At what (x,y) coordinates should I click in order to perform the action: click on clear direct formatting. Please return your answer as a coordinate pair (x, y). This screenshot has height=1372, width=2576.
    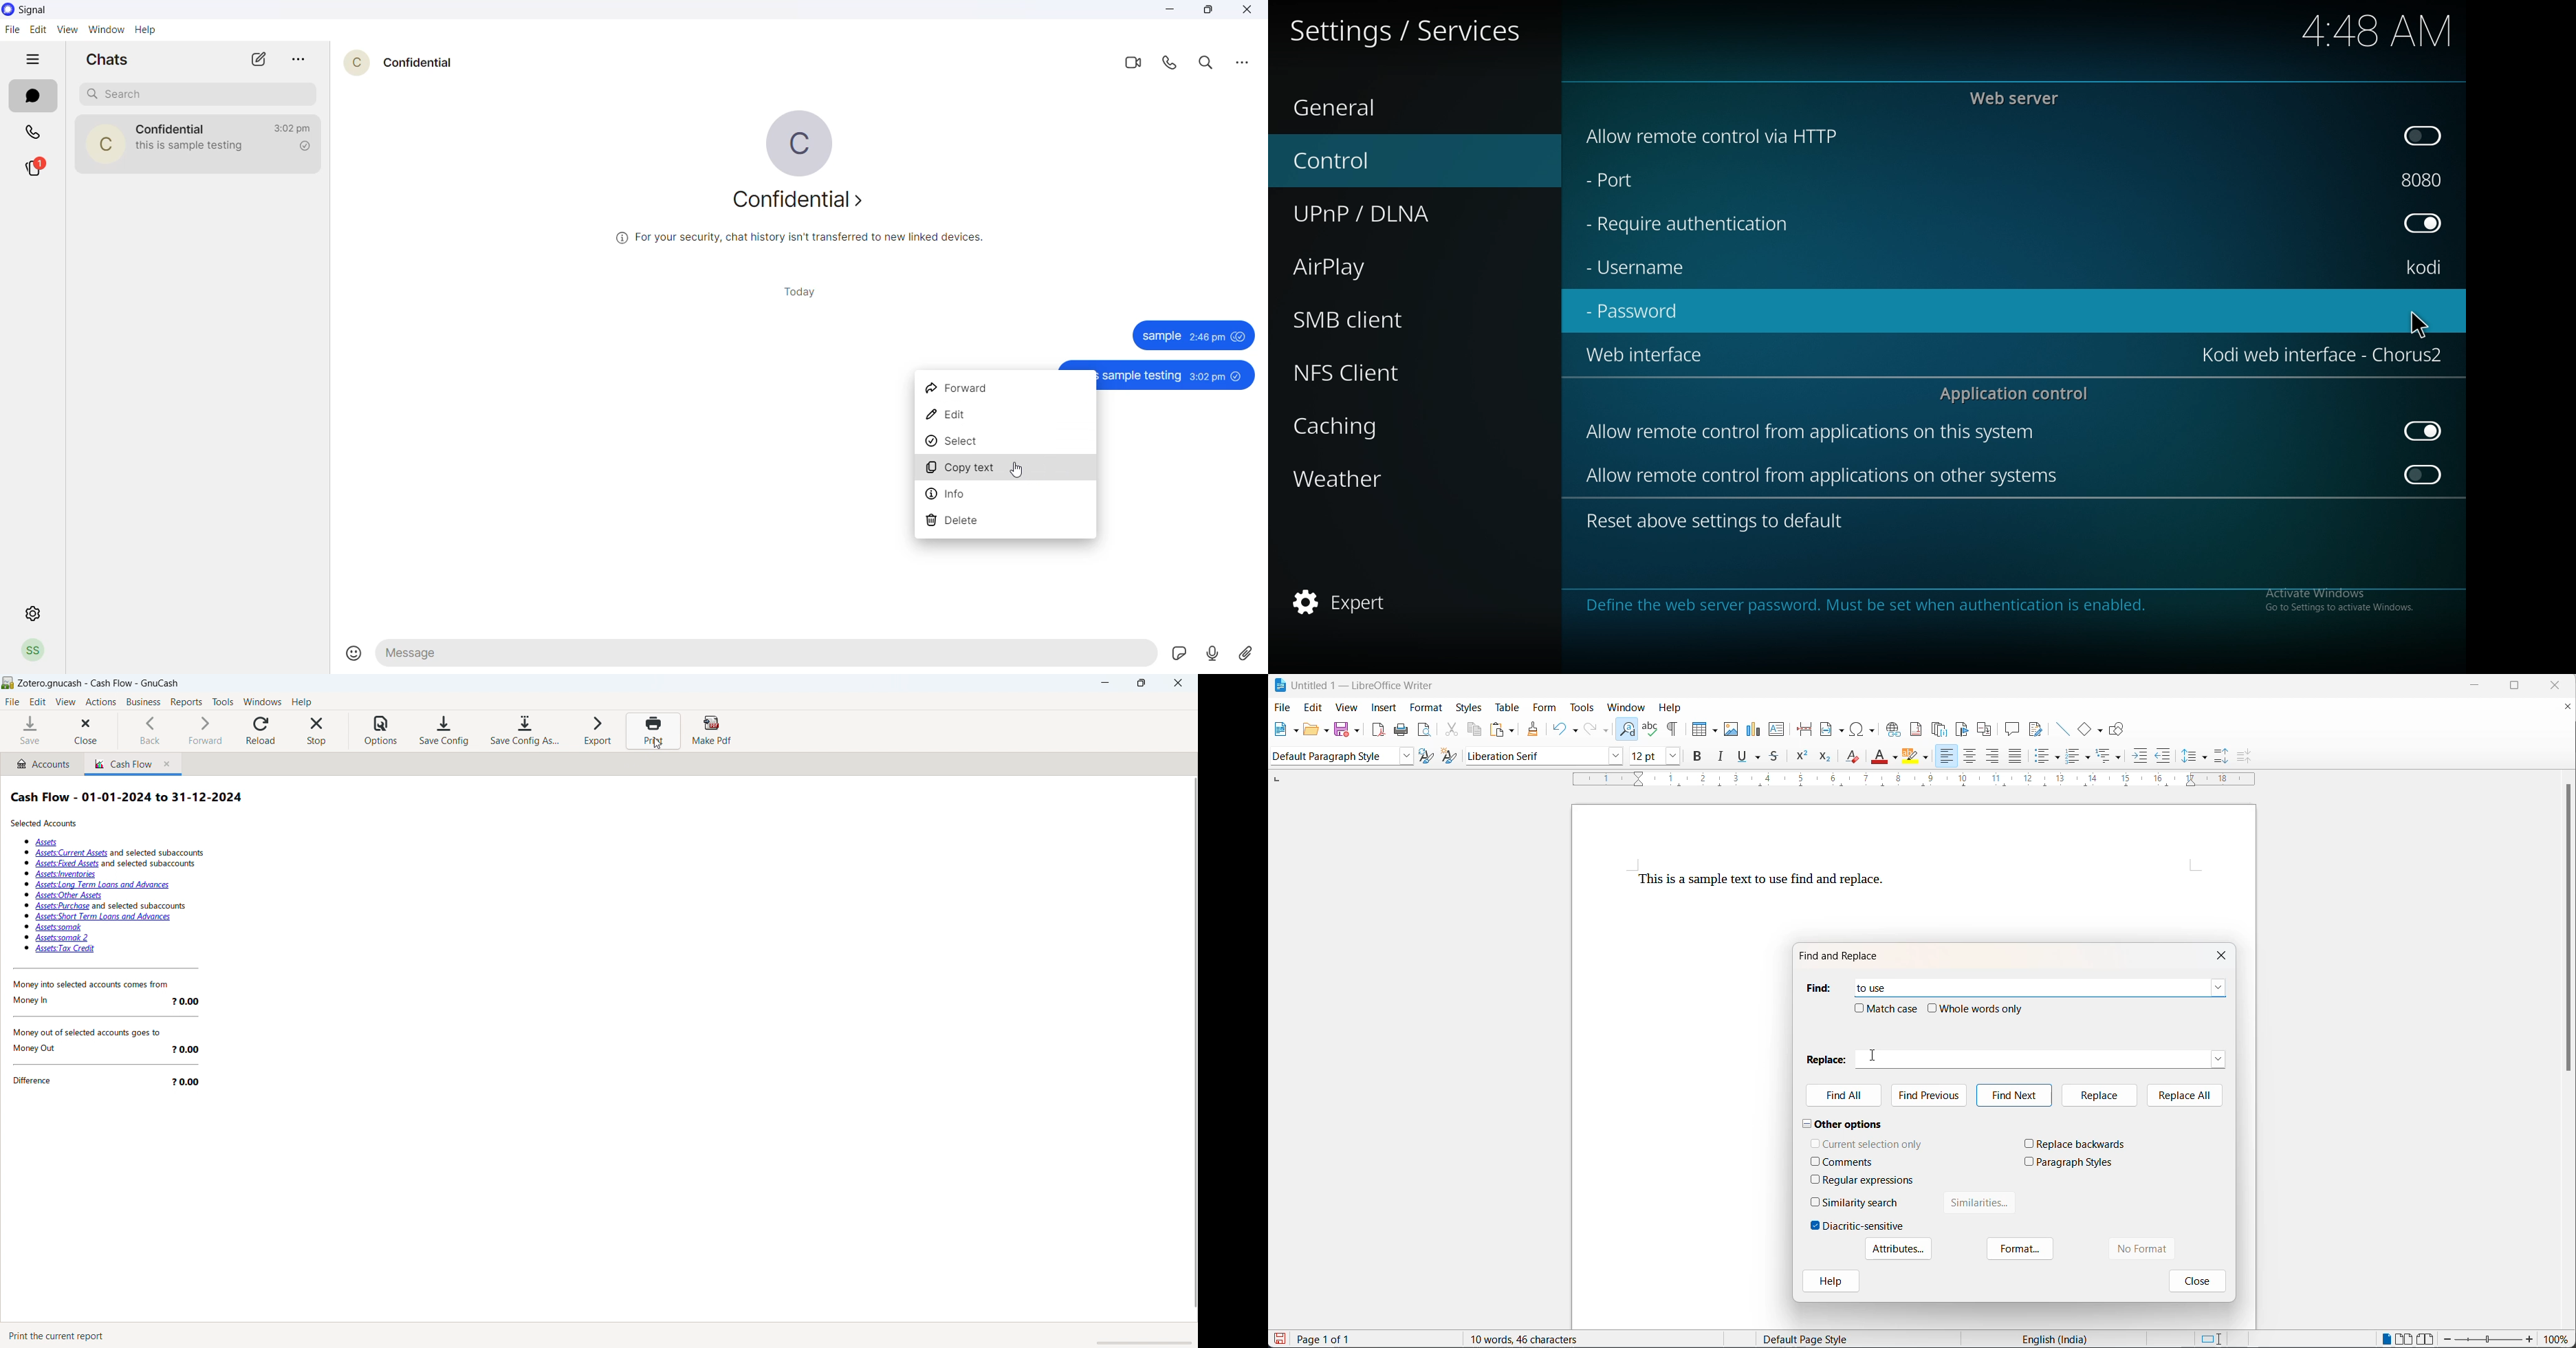
    Looking at the image, I should click on (1852, 759).